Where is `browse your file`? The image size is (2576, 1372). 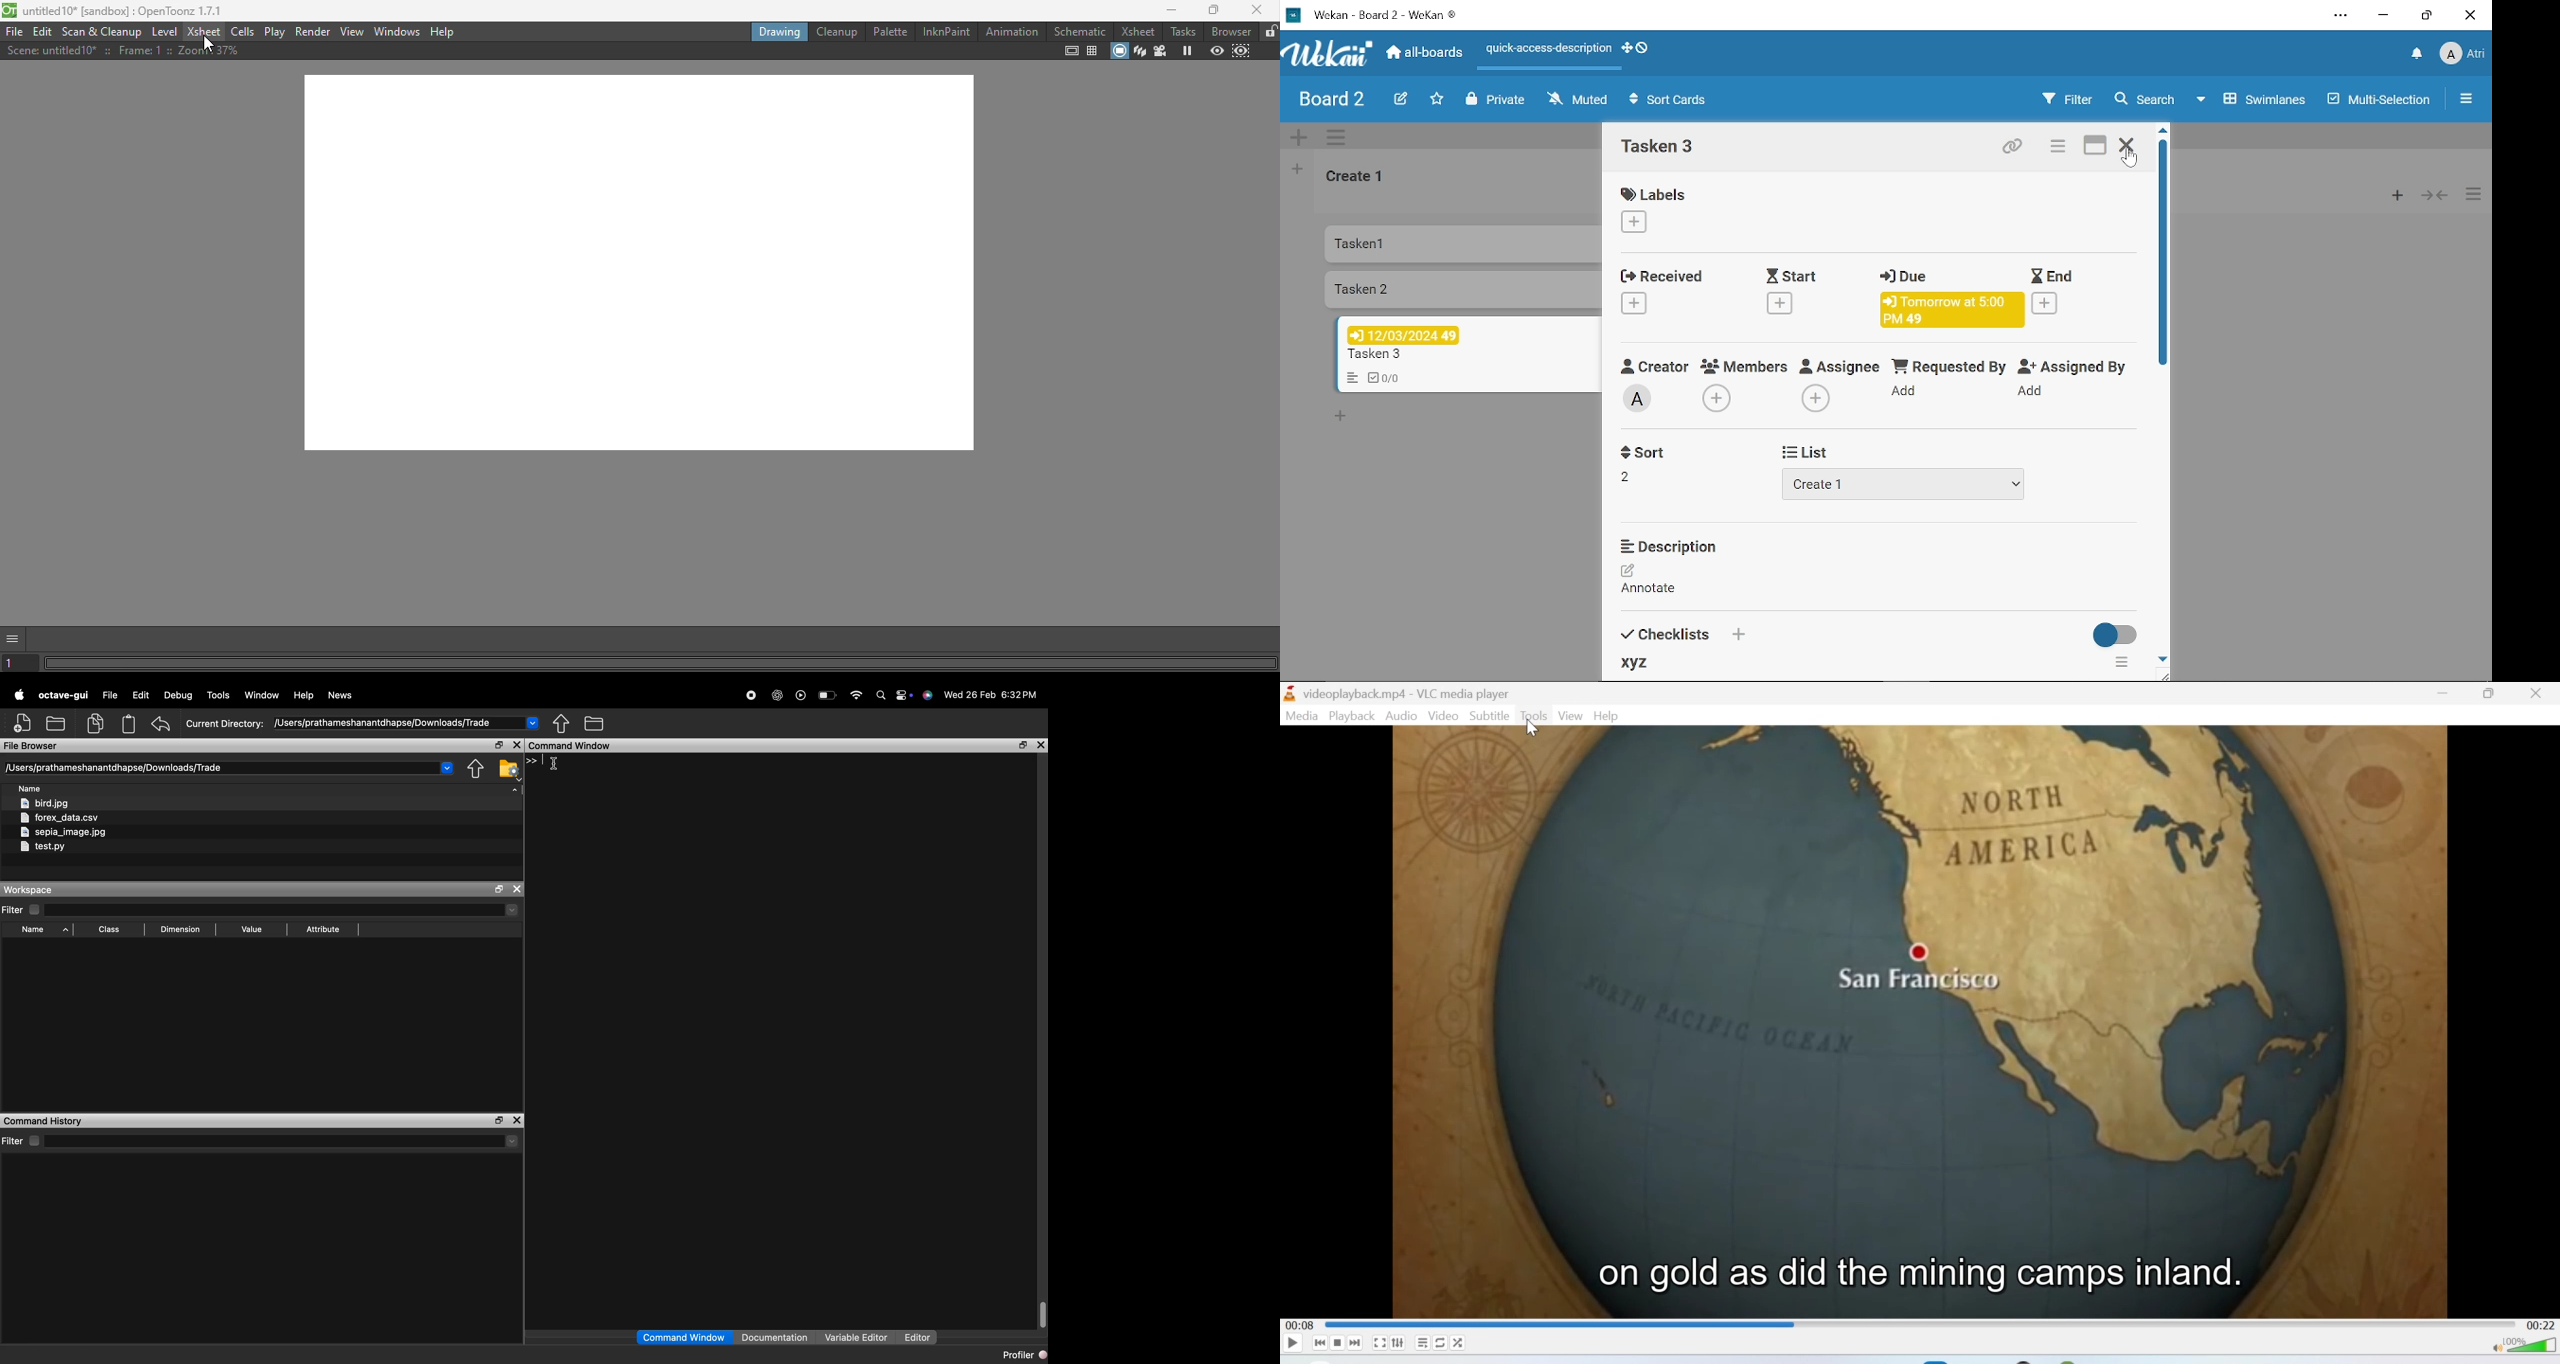 browse your file is located at coordinates (510, 769).